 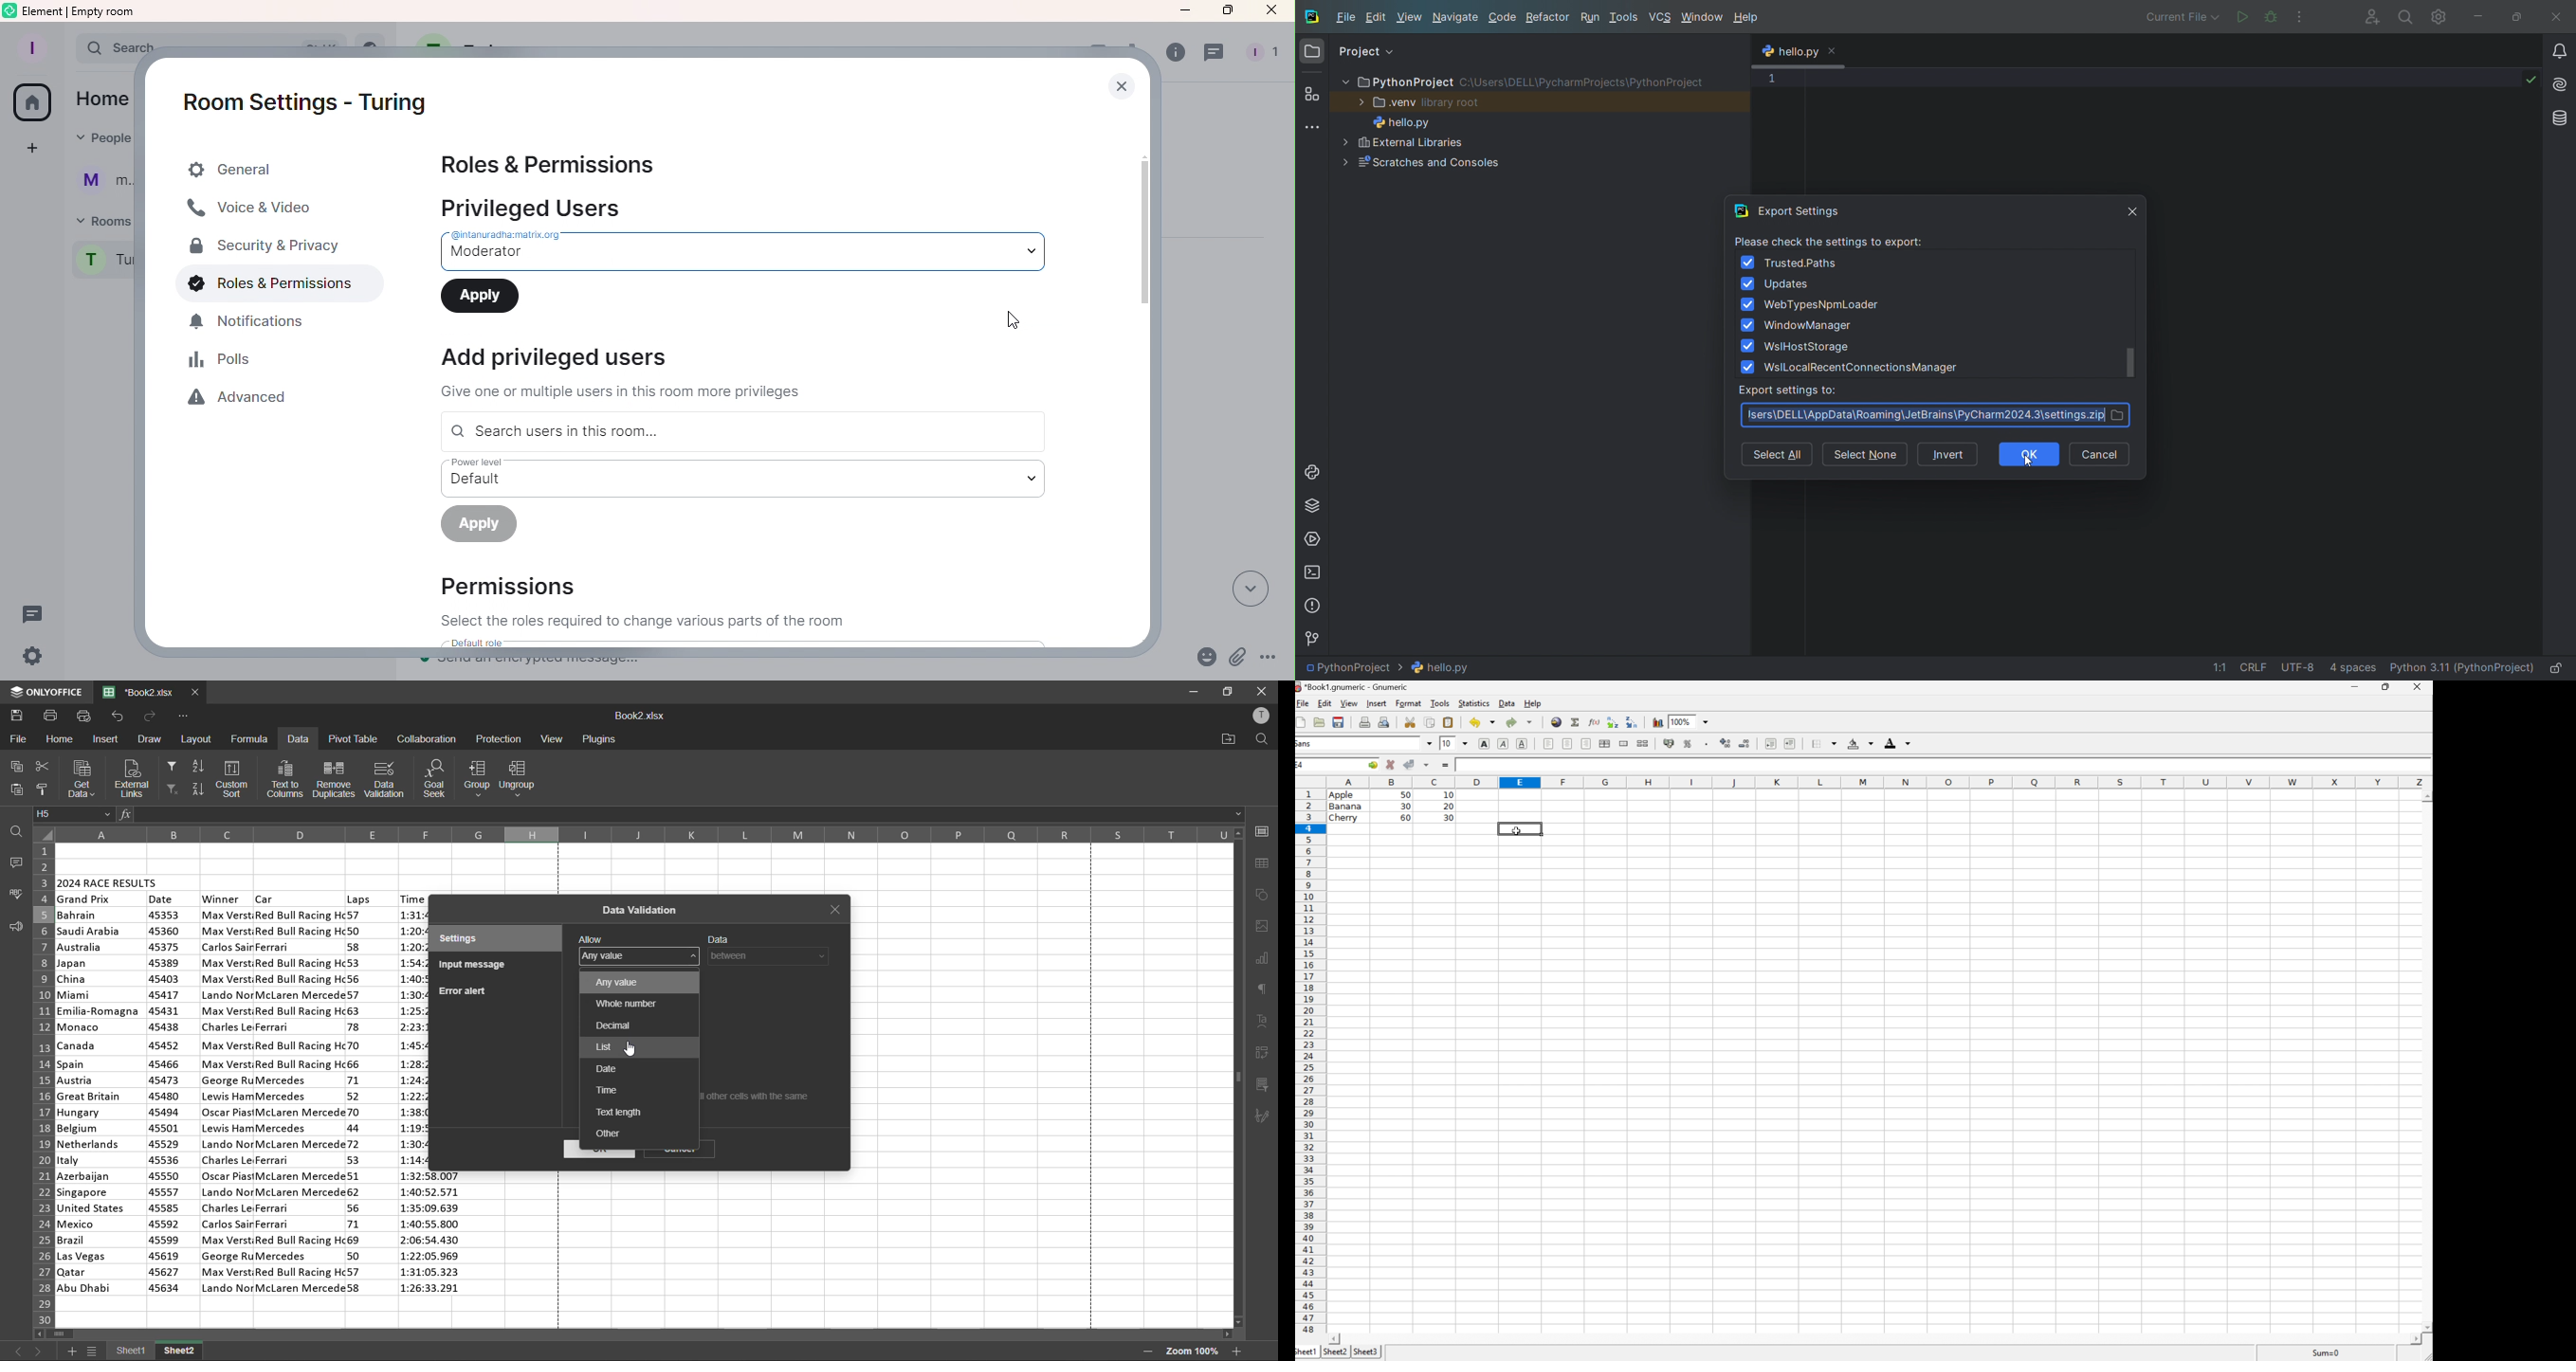 I want to click on Room, so click(x=99, y=263).